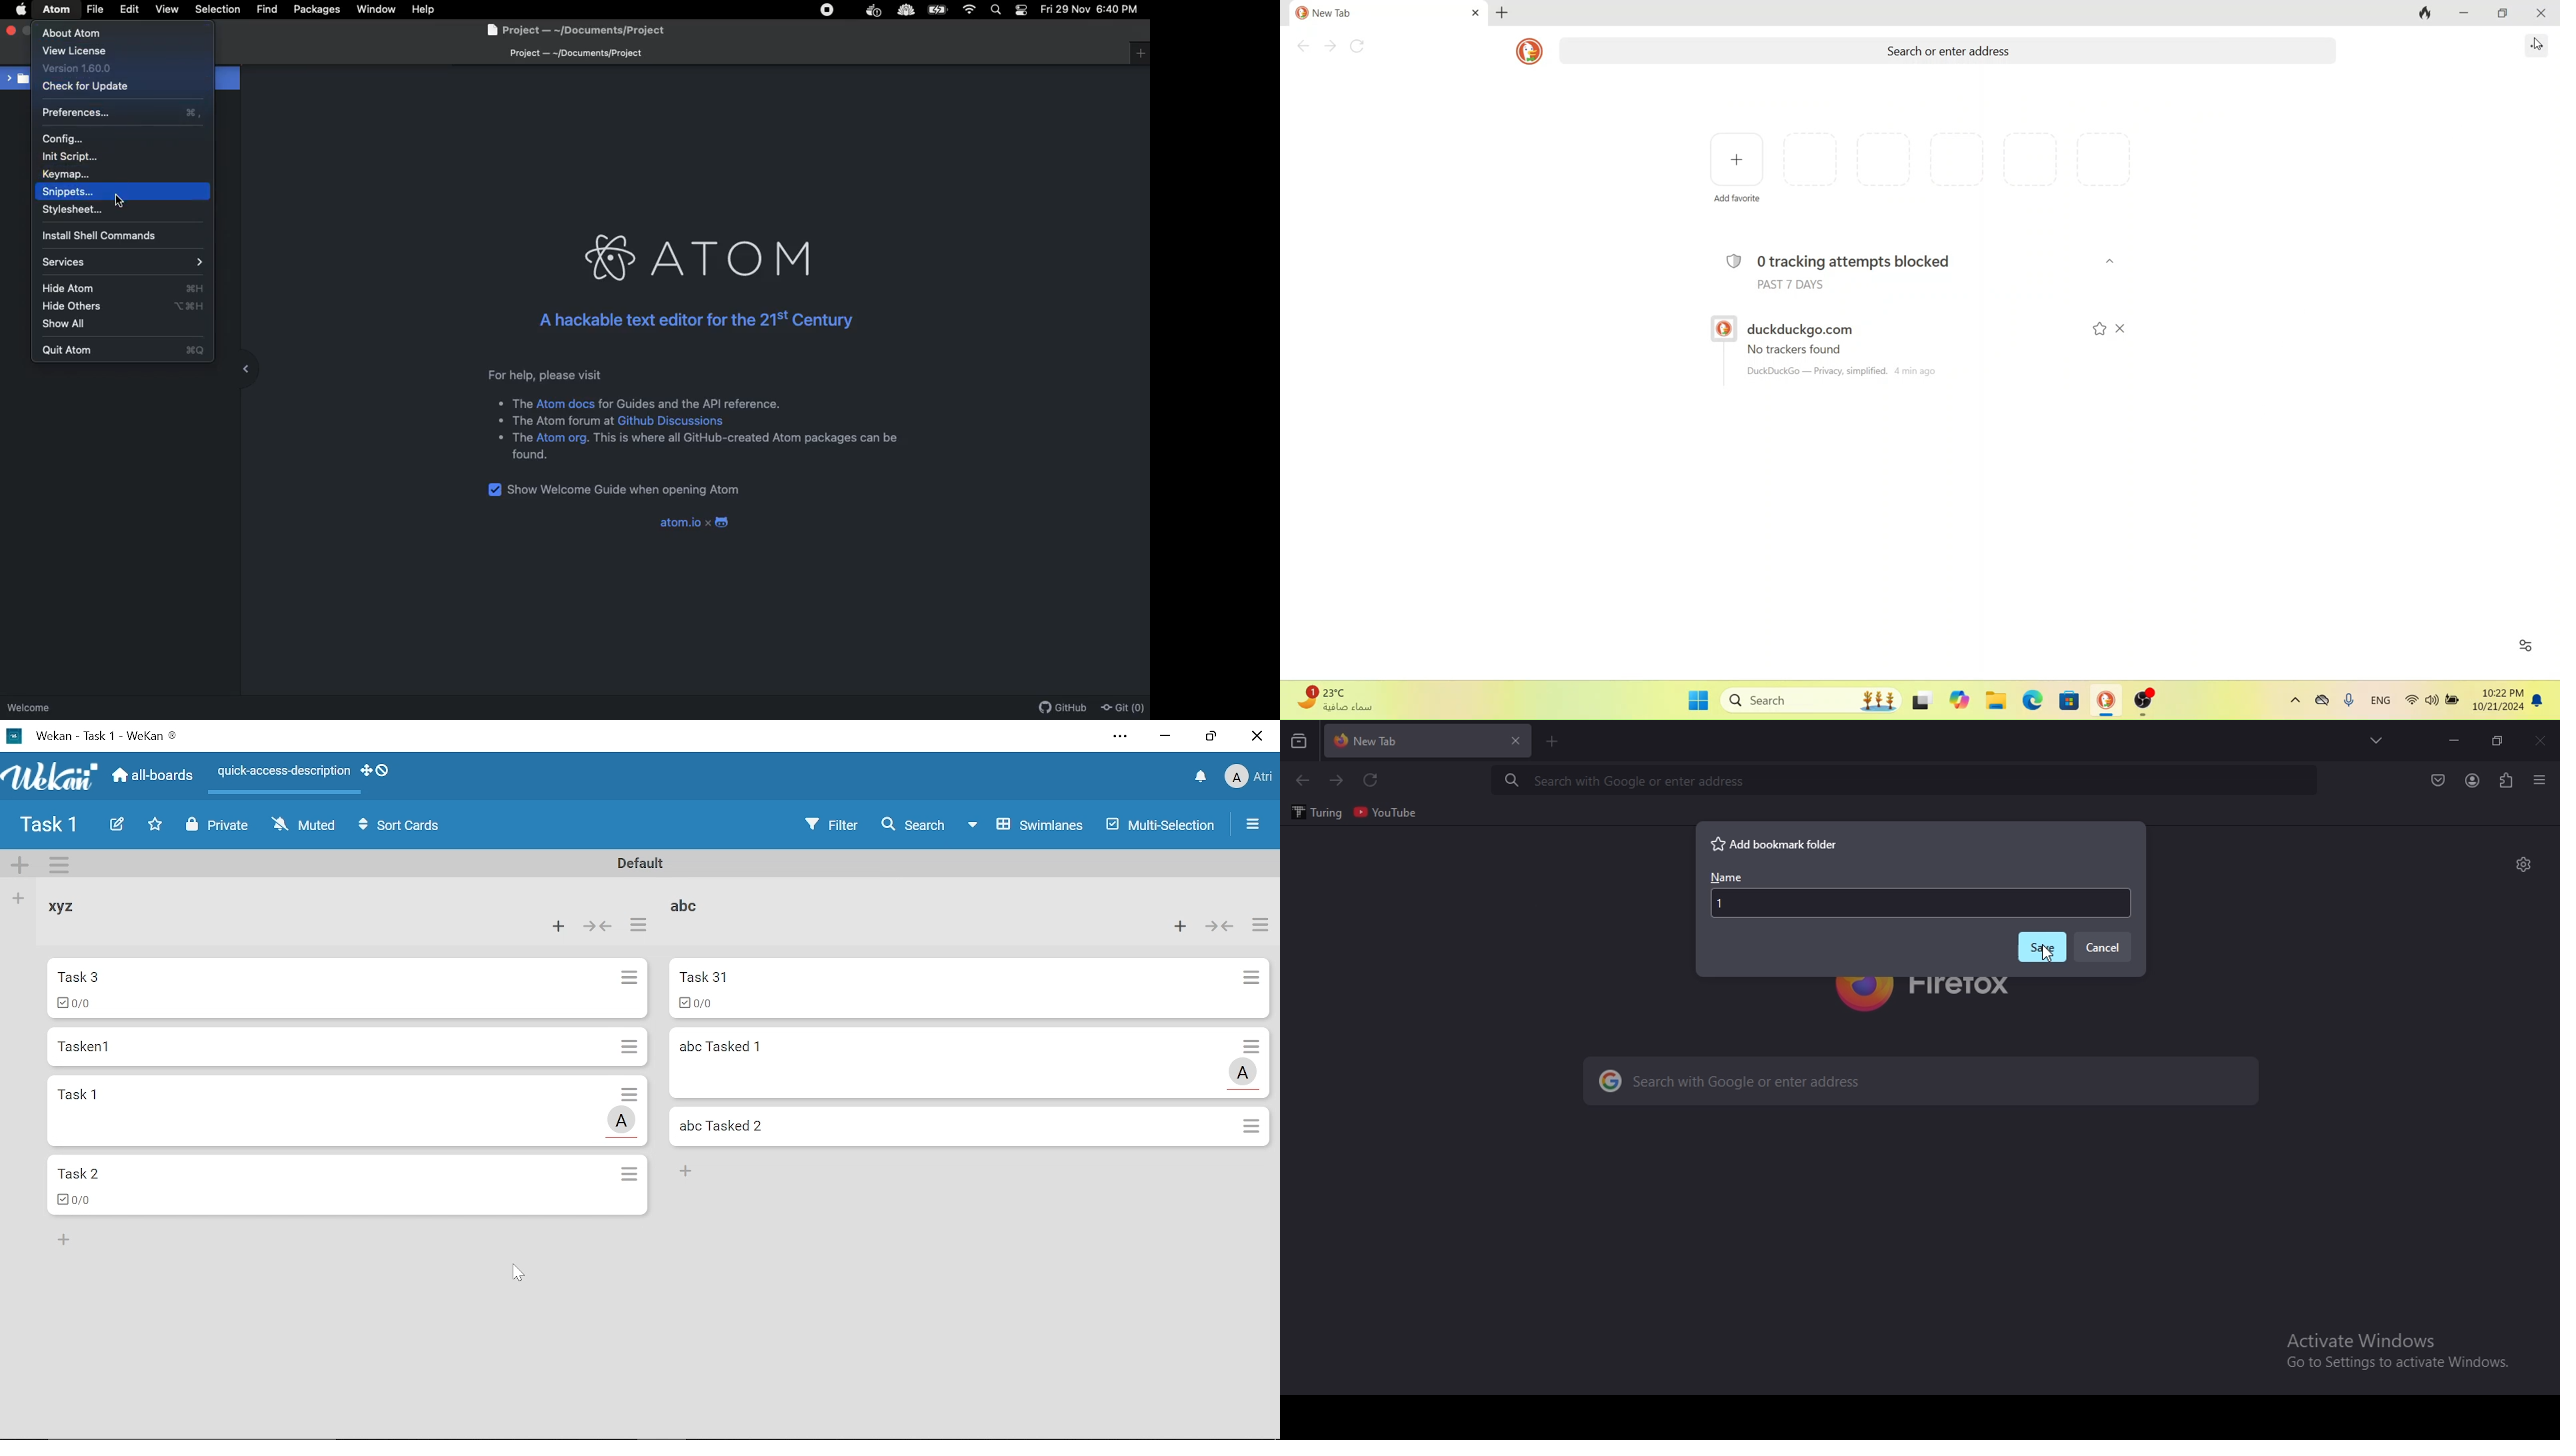 Image resolution: width=2576 pixels, height=1456 pixels. Describe the element at coordinates (2323, 702) in the screenshot. I see `onedrive` at that location.